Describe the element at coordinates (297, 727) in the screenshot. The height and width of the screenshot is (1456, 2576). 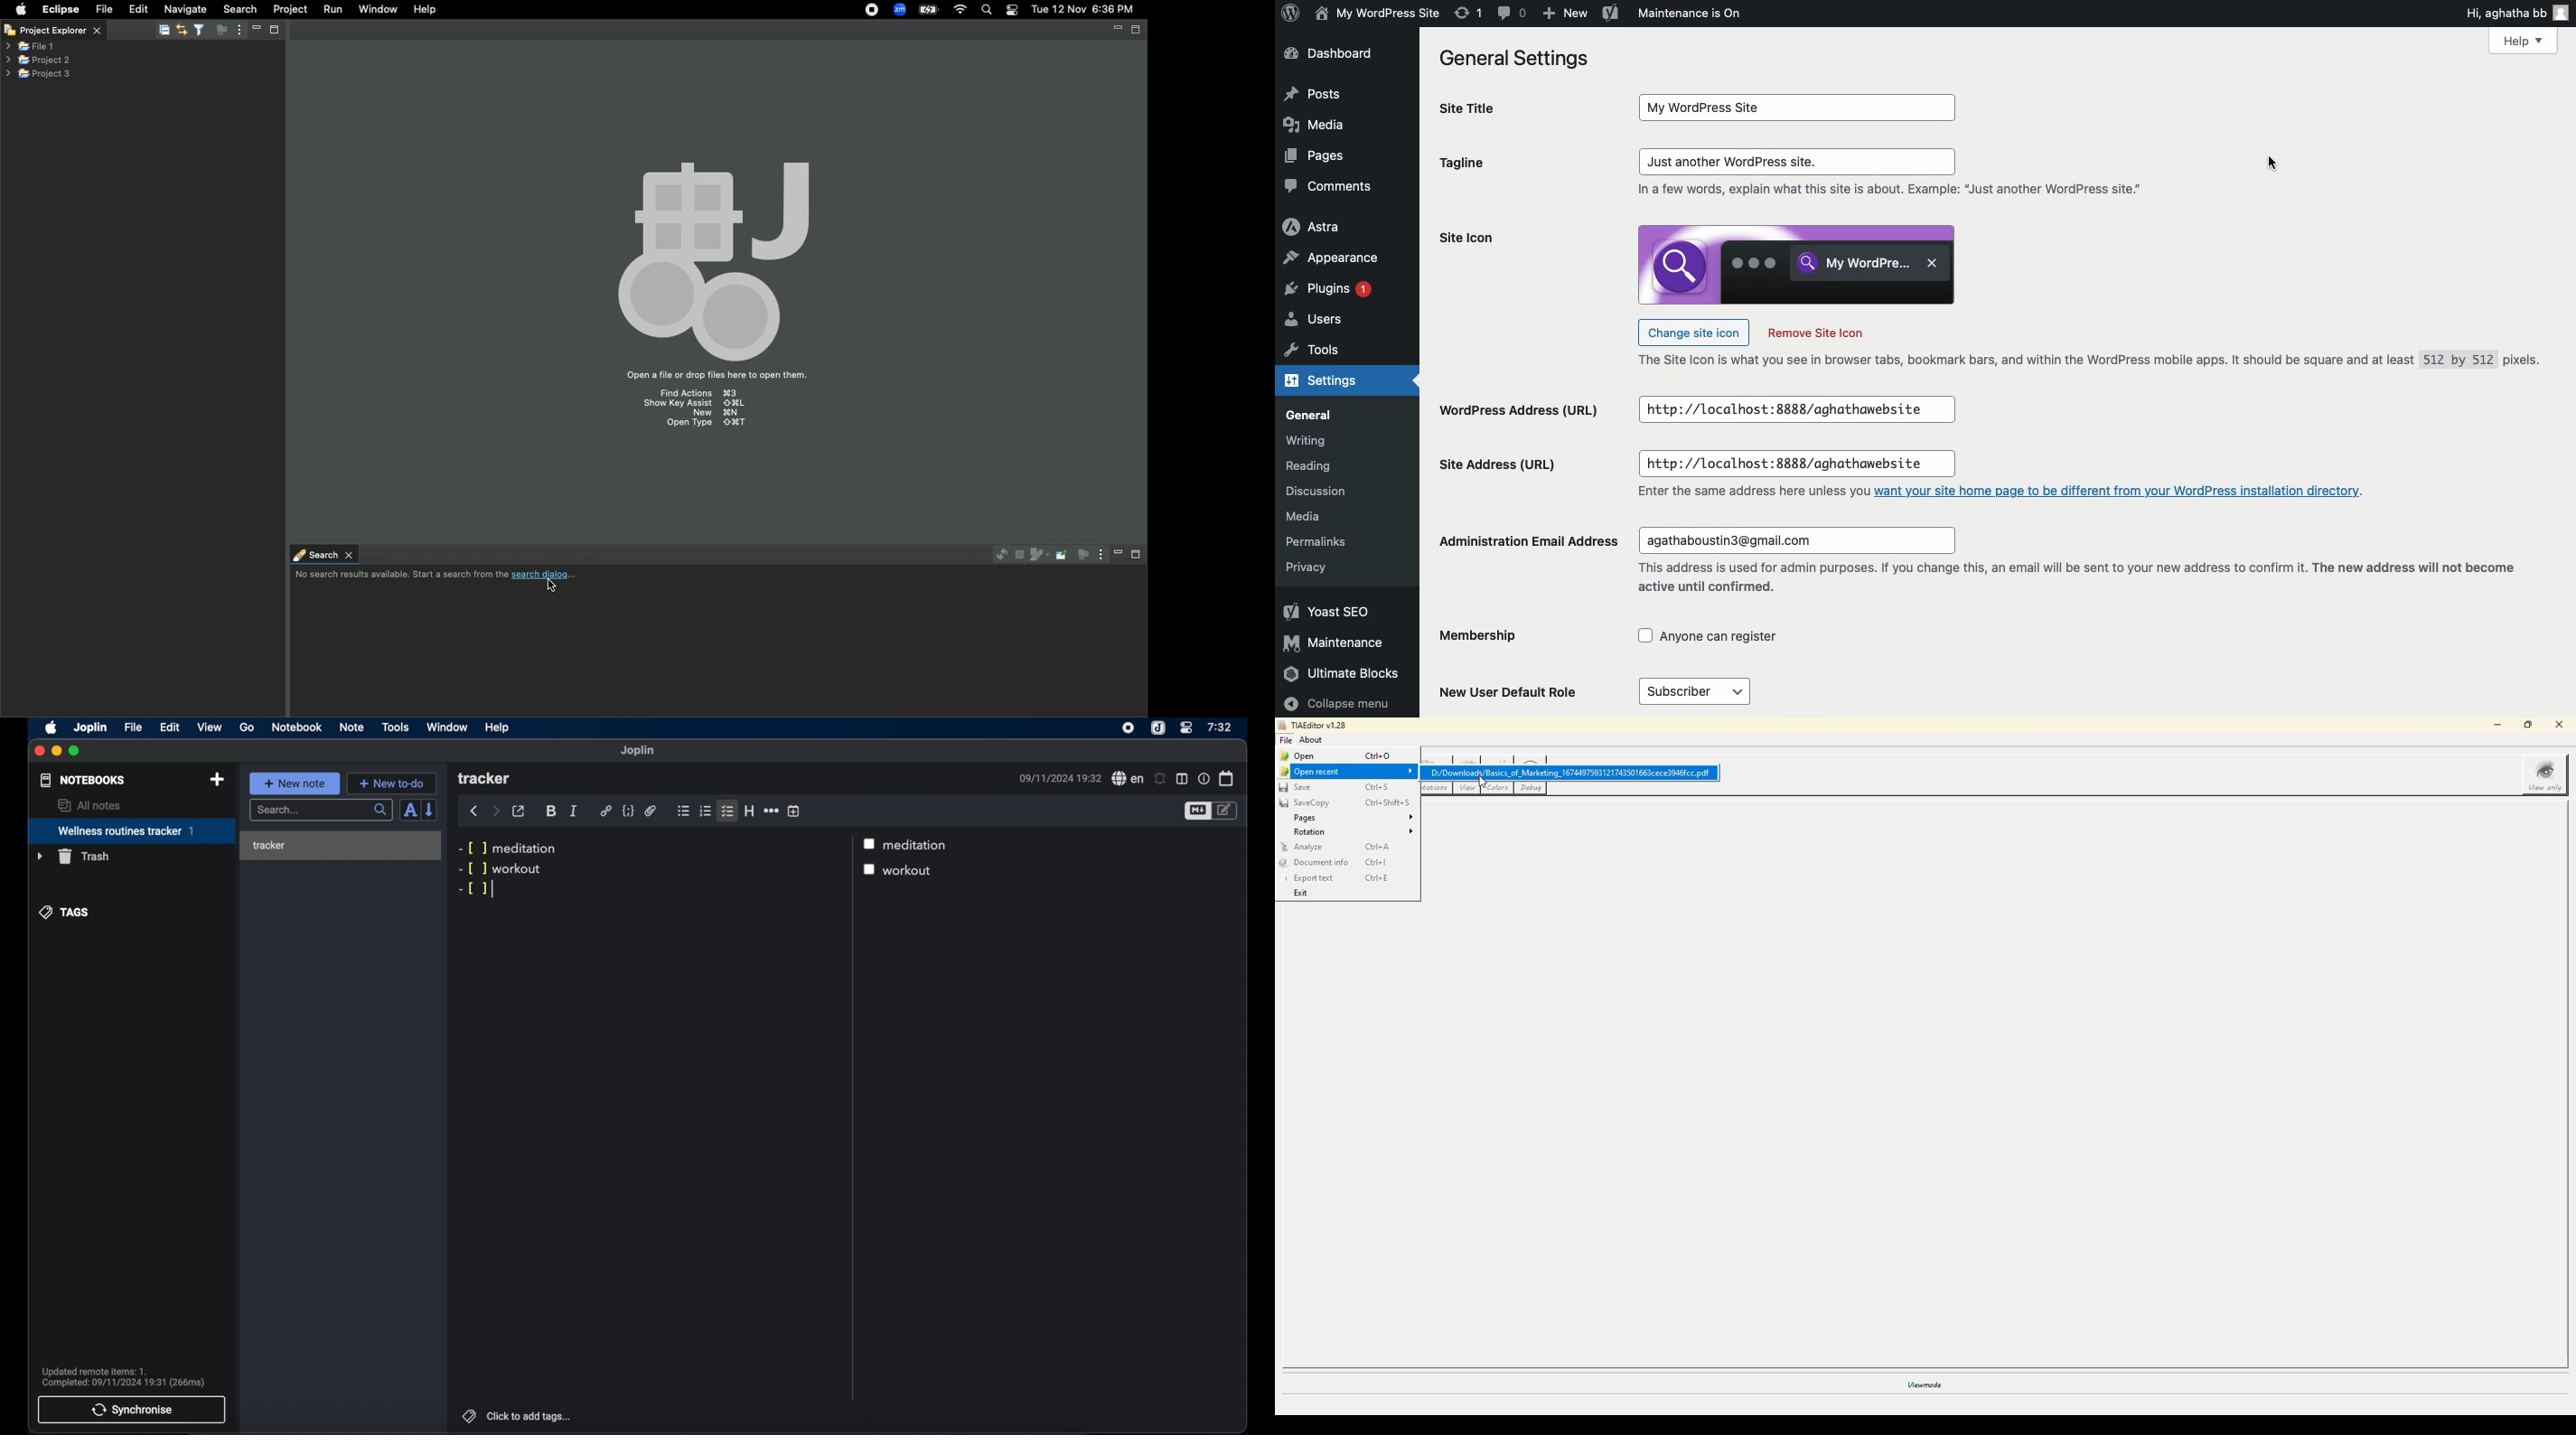
I see `notebook` at that location.